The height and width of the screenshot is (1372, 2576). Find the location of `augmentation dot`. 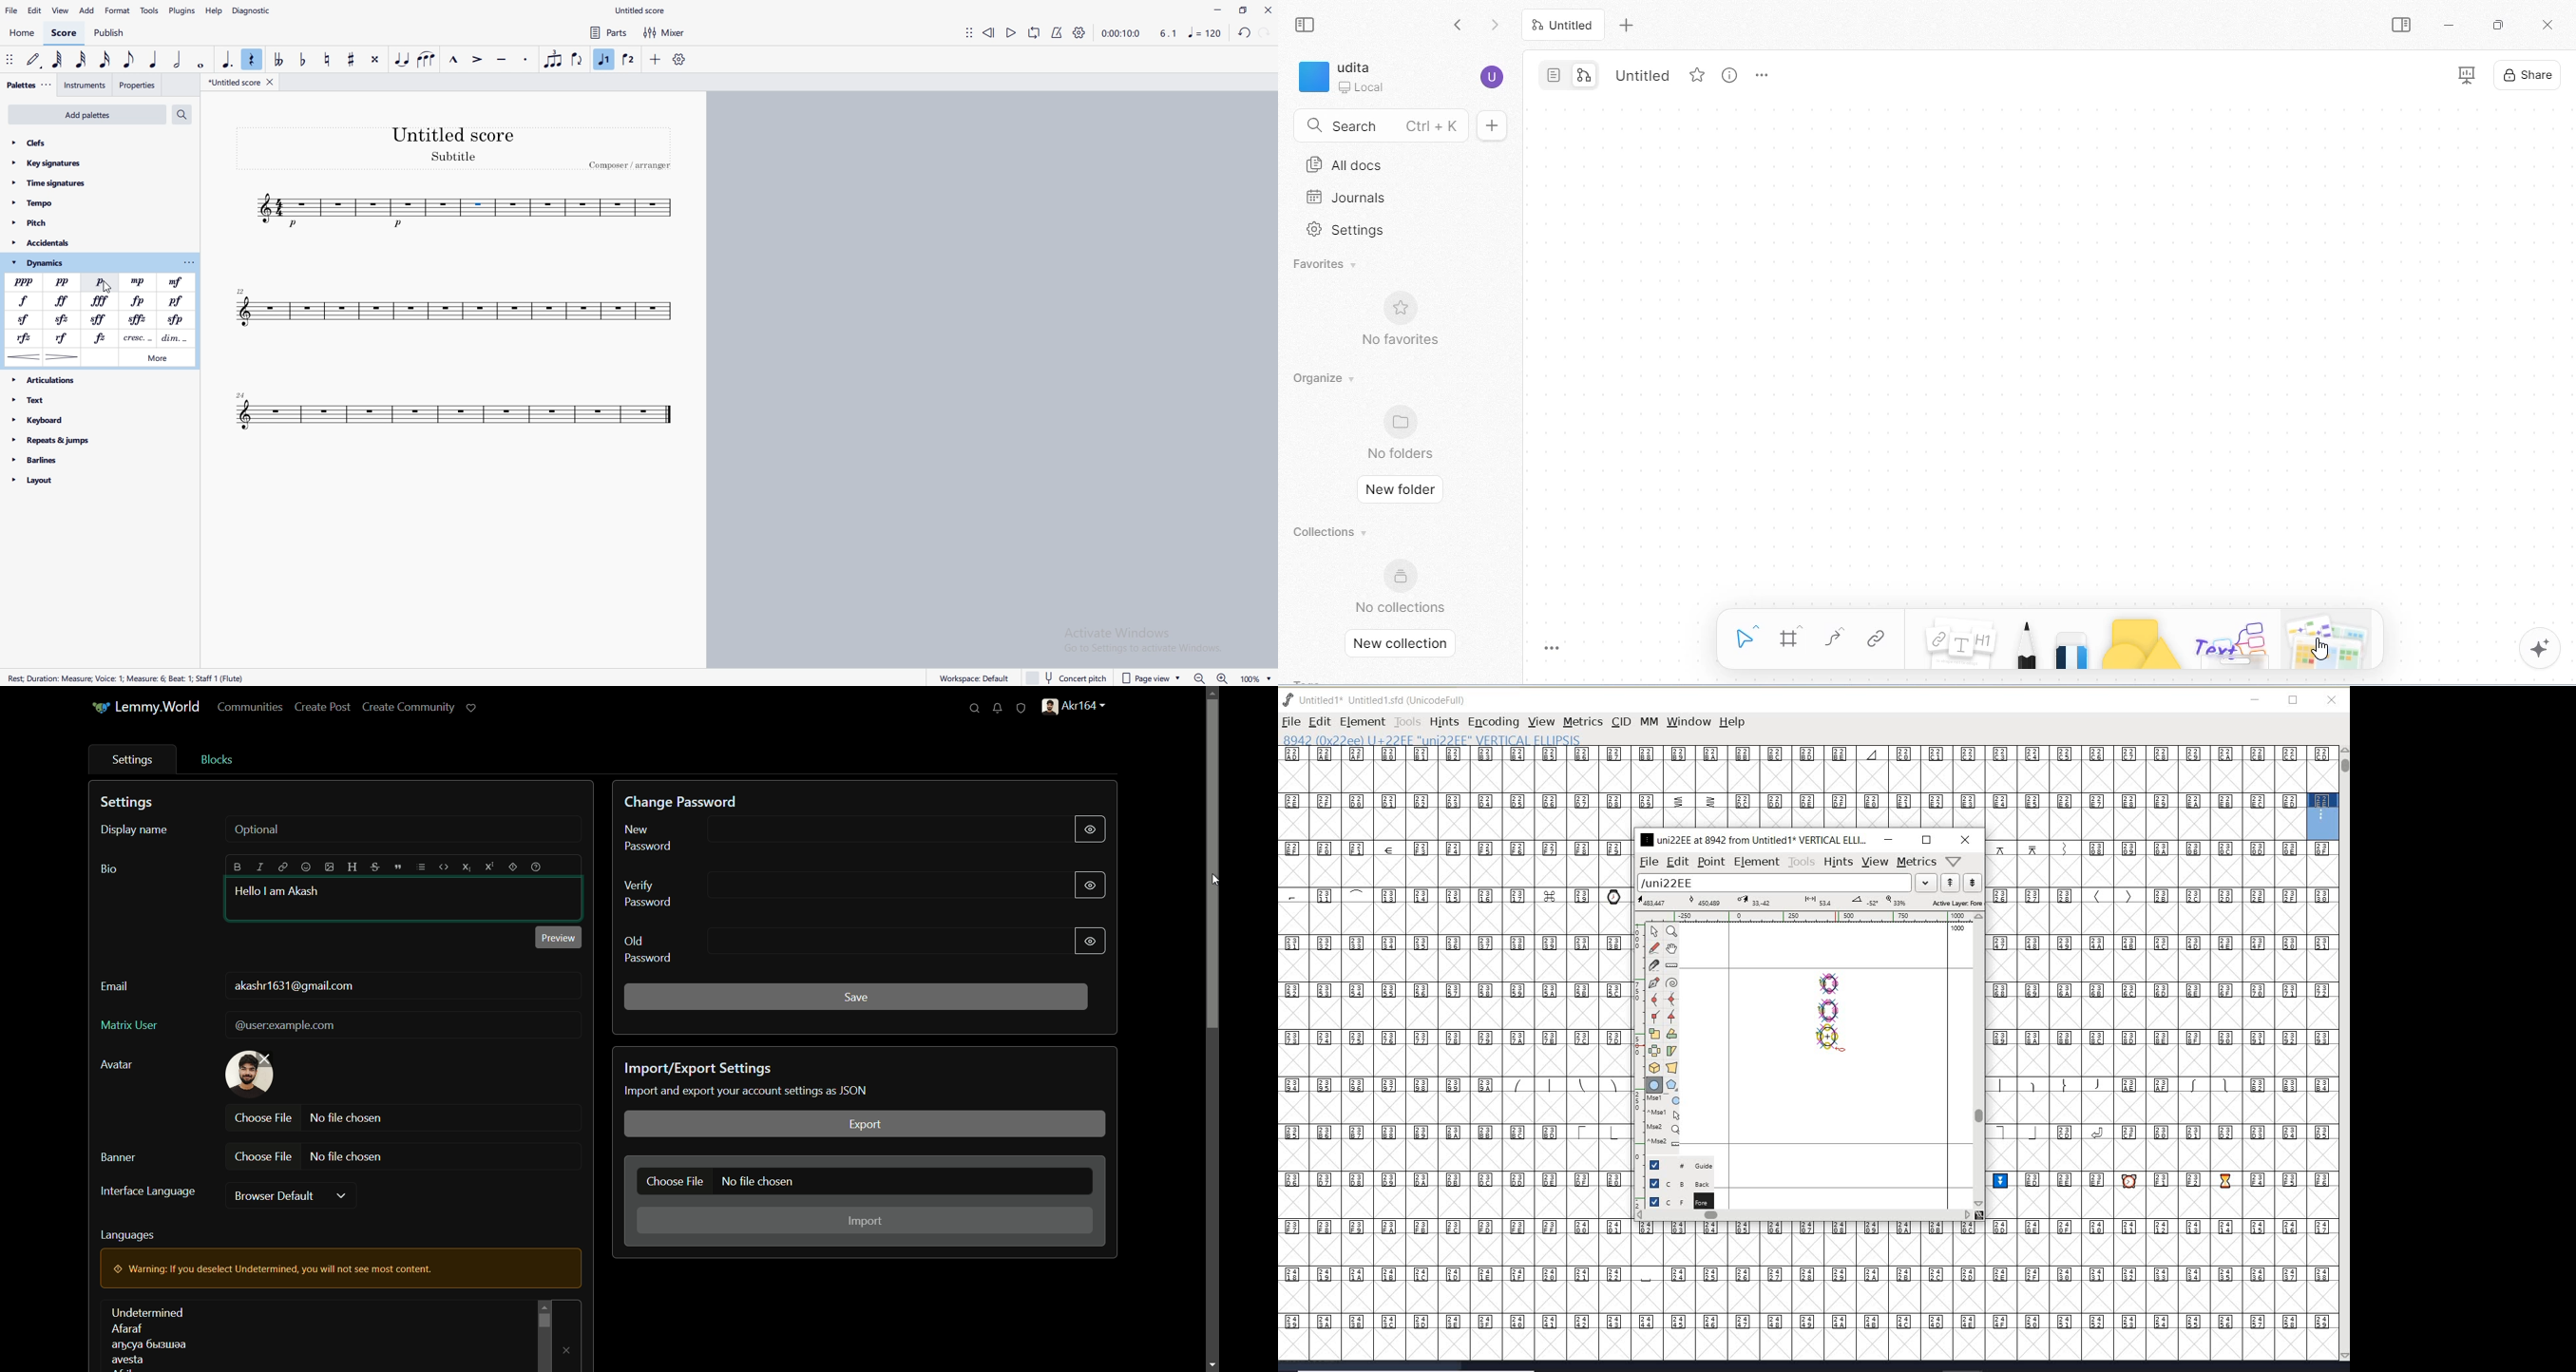

augmentation dot is located at coordinates (228, 60).